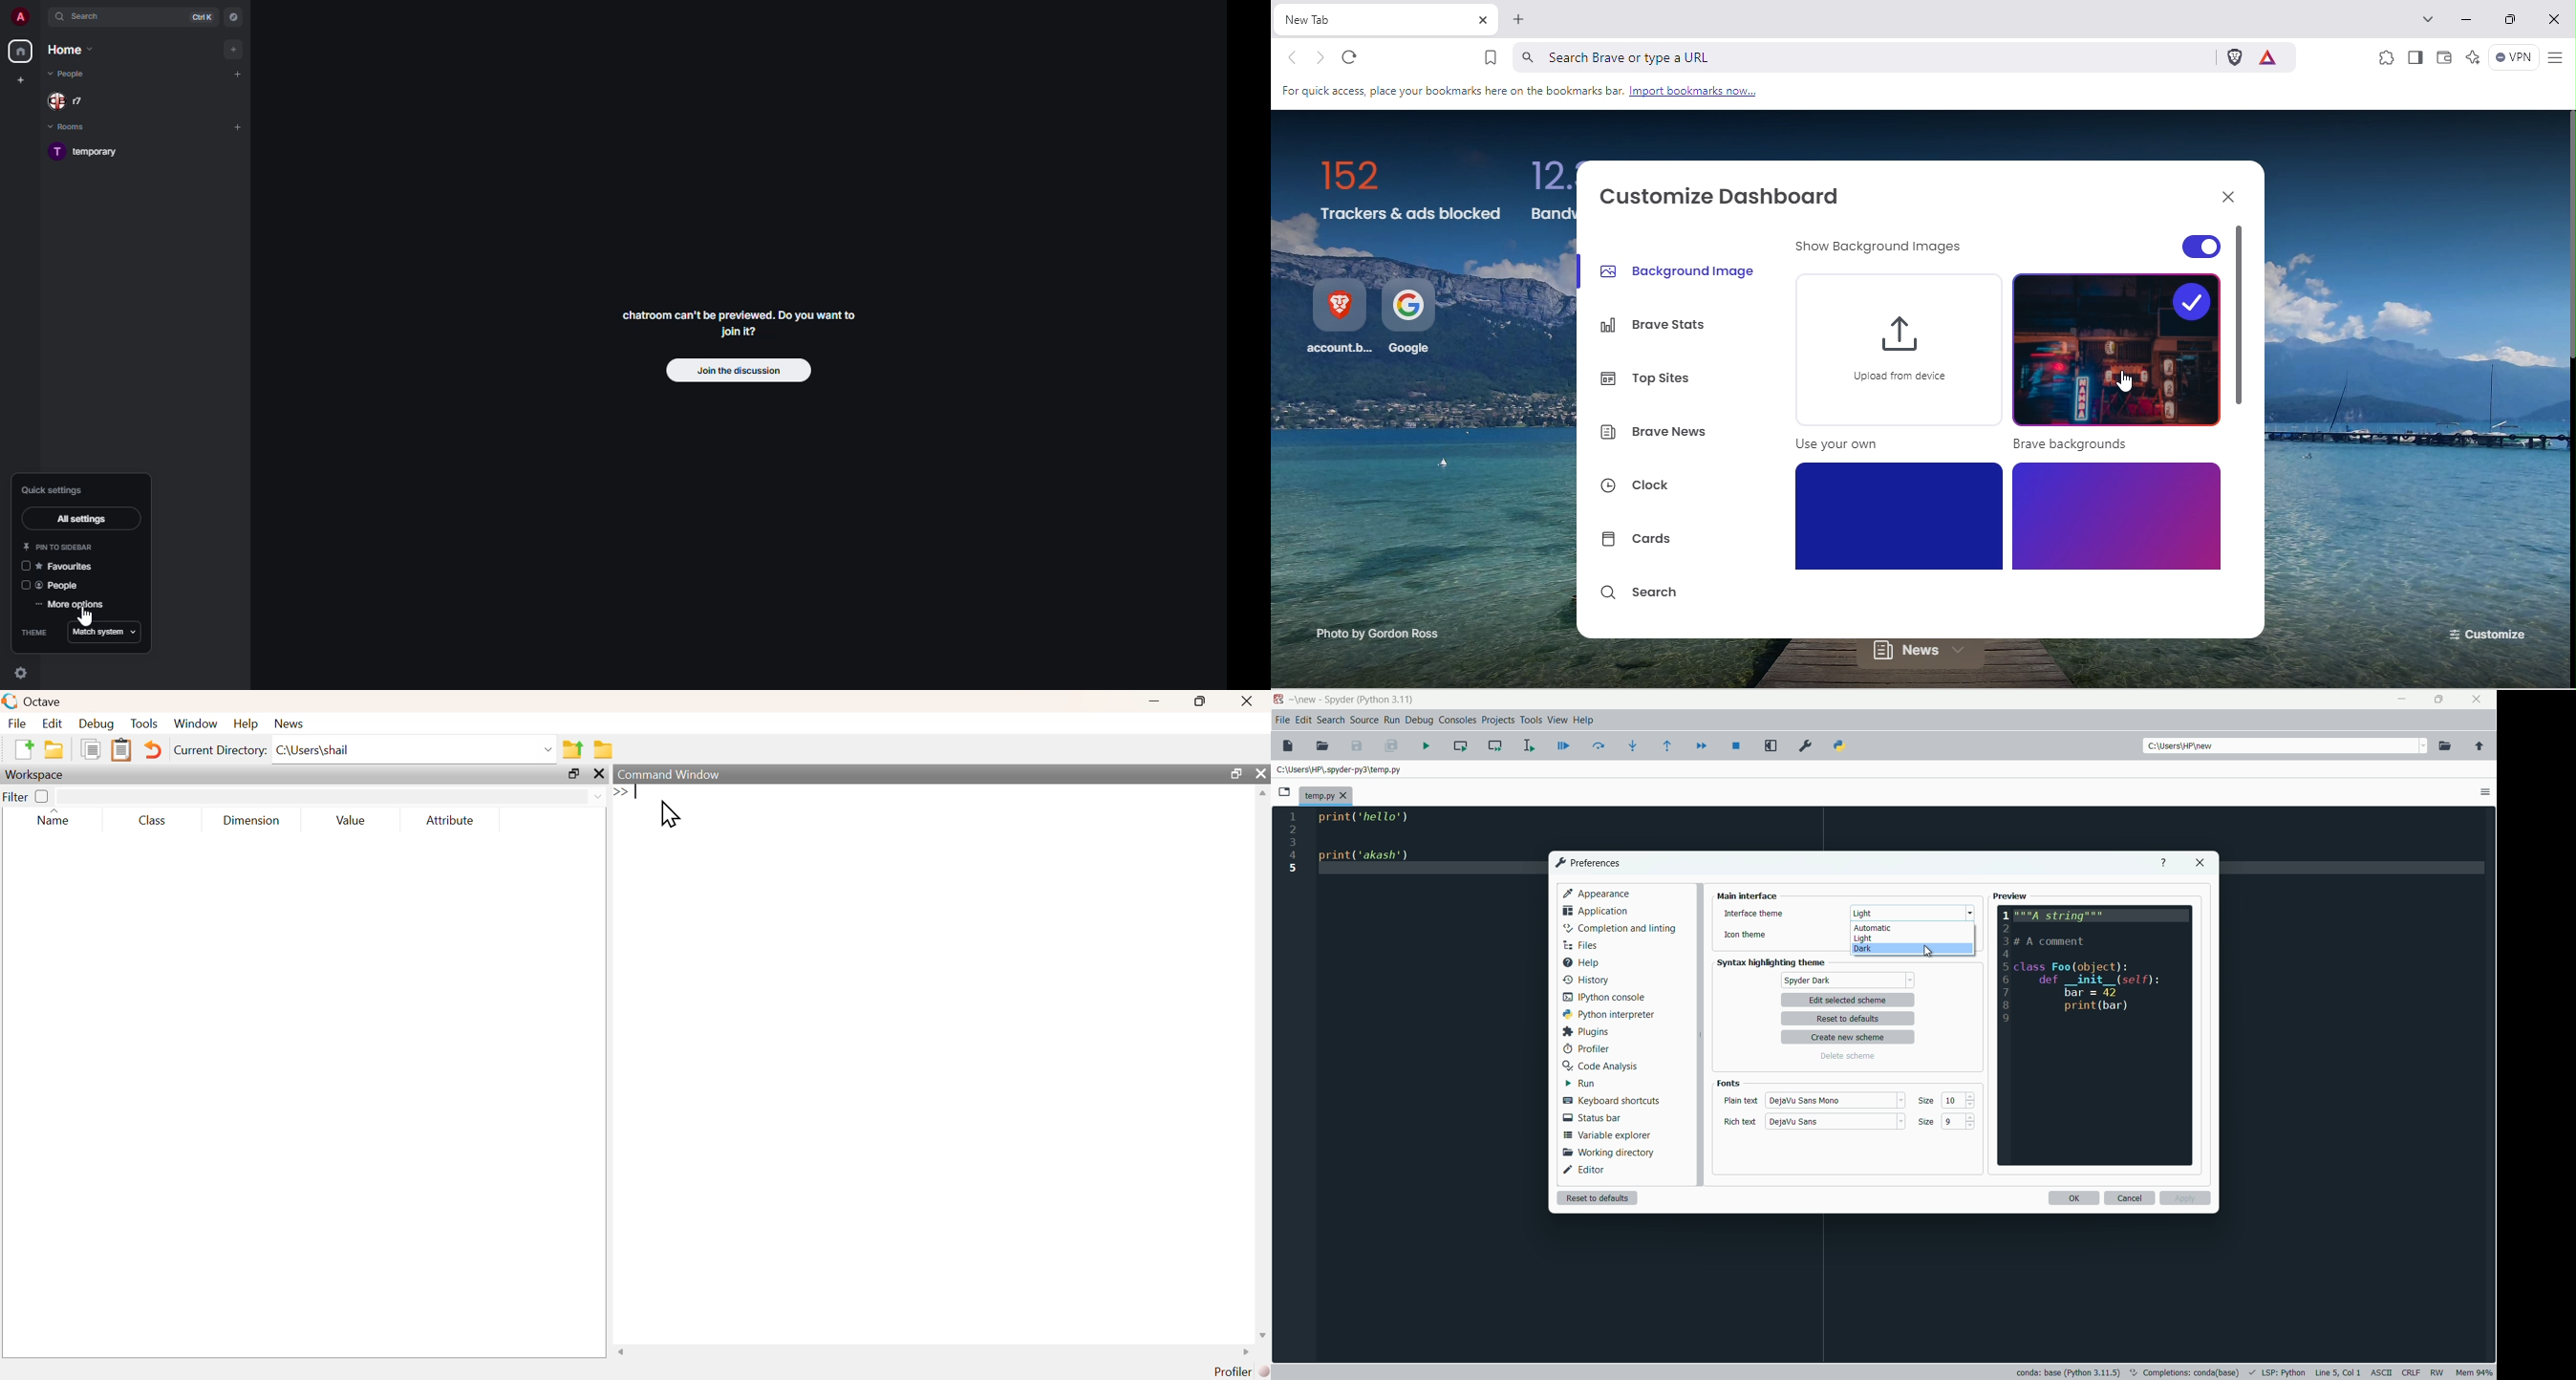 The height and width of the screenshot is (1400, 2576). What do you see at coordinates (1805, 746) in the screenshot?
I see `preferences` at bounding box center [1805, 746].